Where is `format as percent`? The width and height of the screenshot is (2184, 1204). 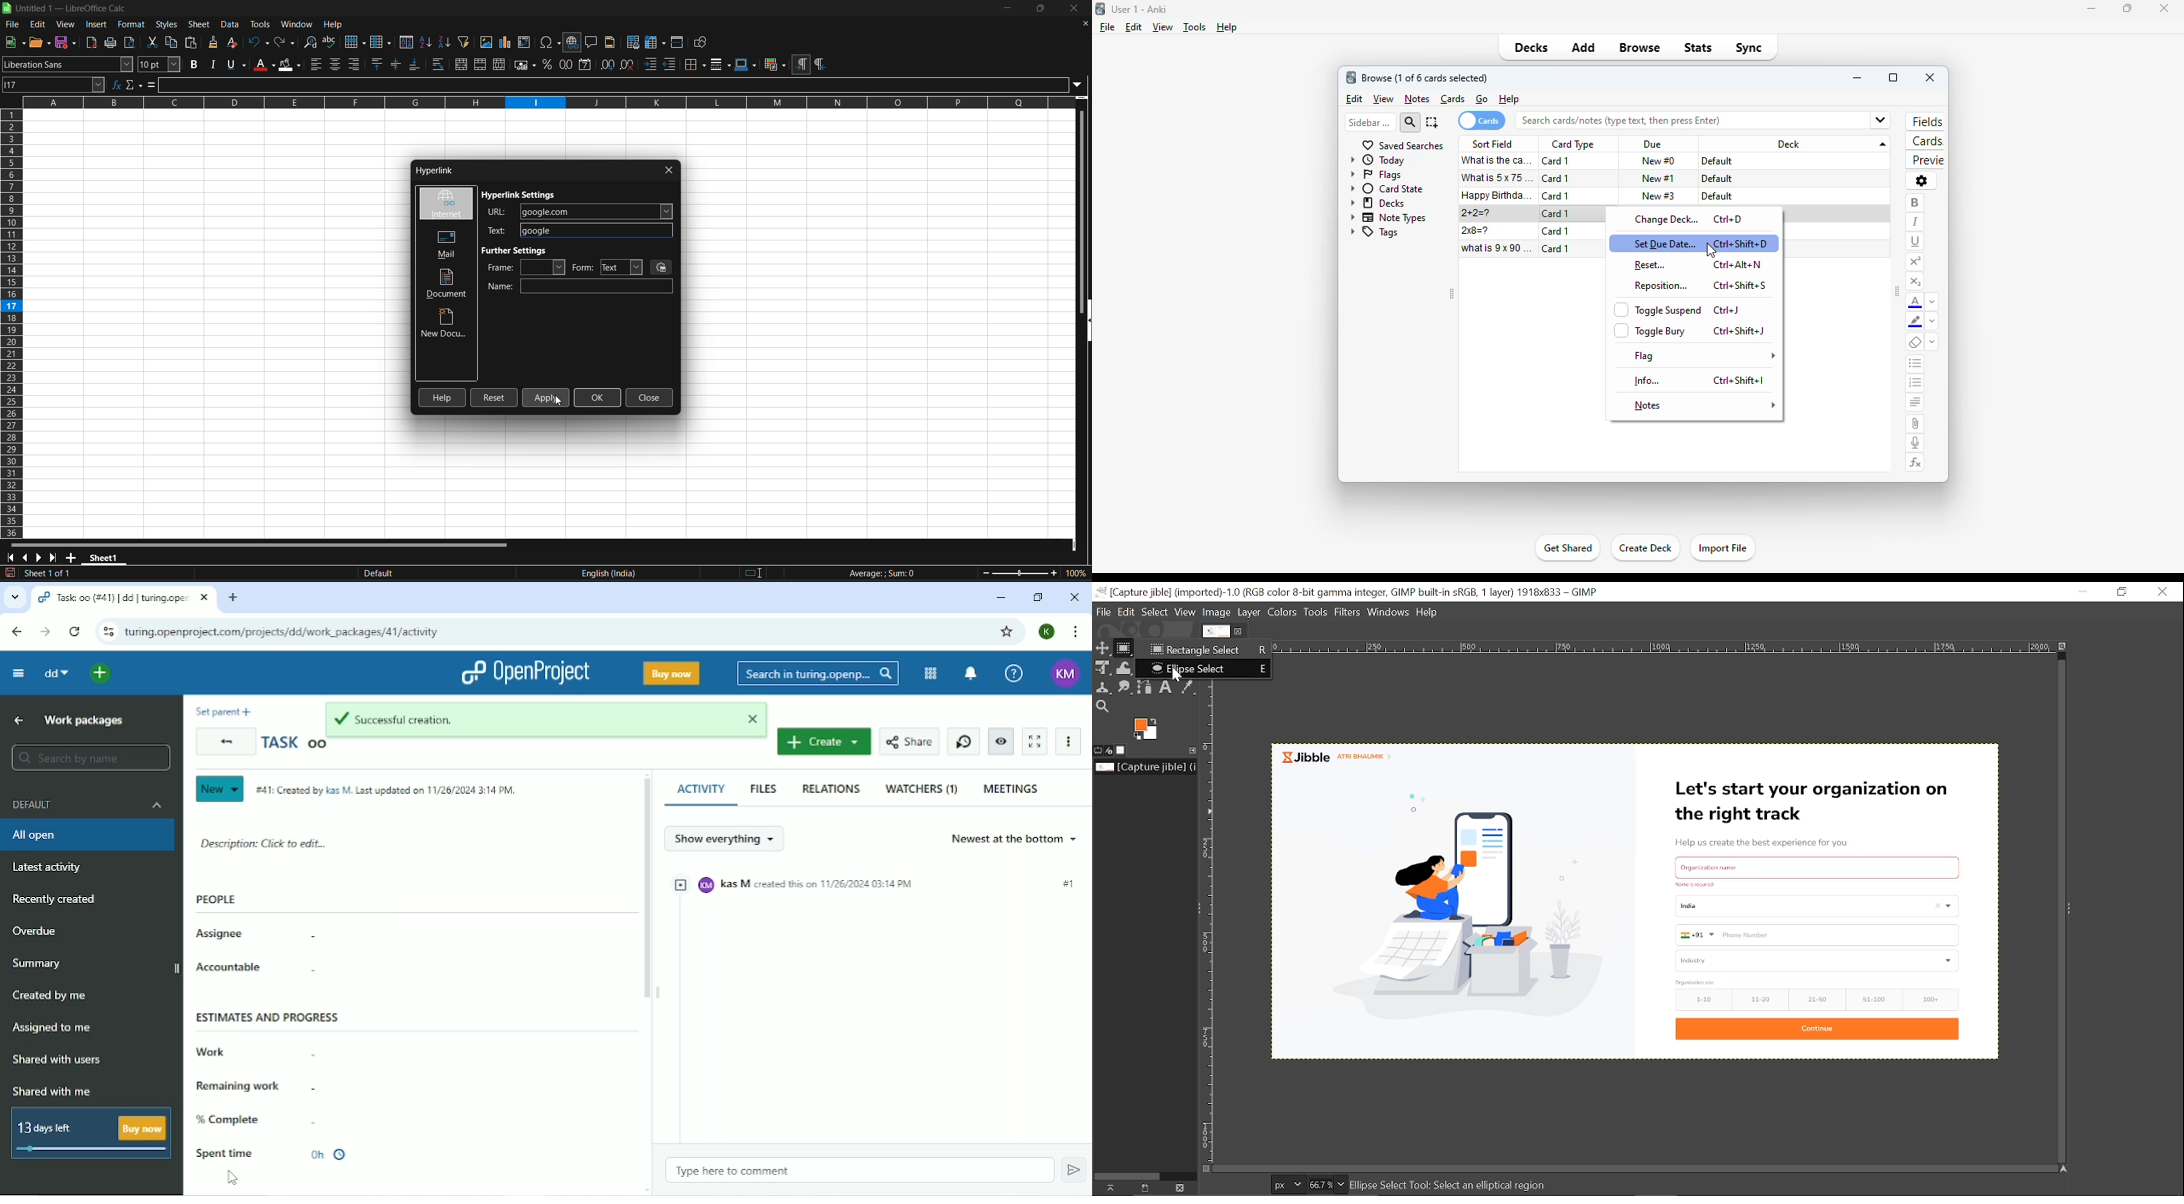
format as percent is located at coordinates (547, 65).